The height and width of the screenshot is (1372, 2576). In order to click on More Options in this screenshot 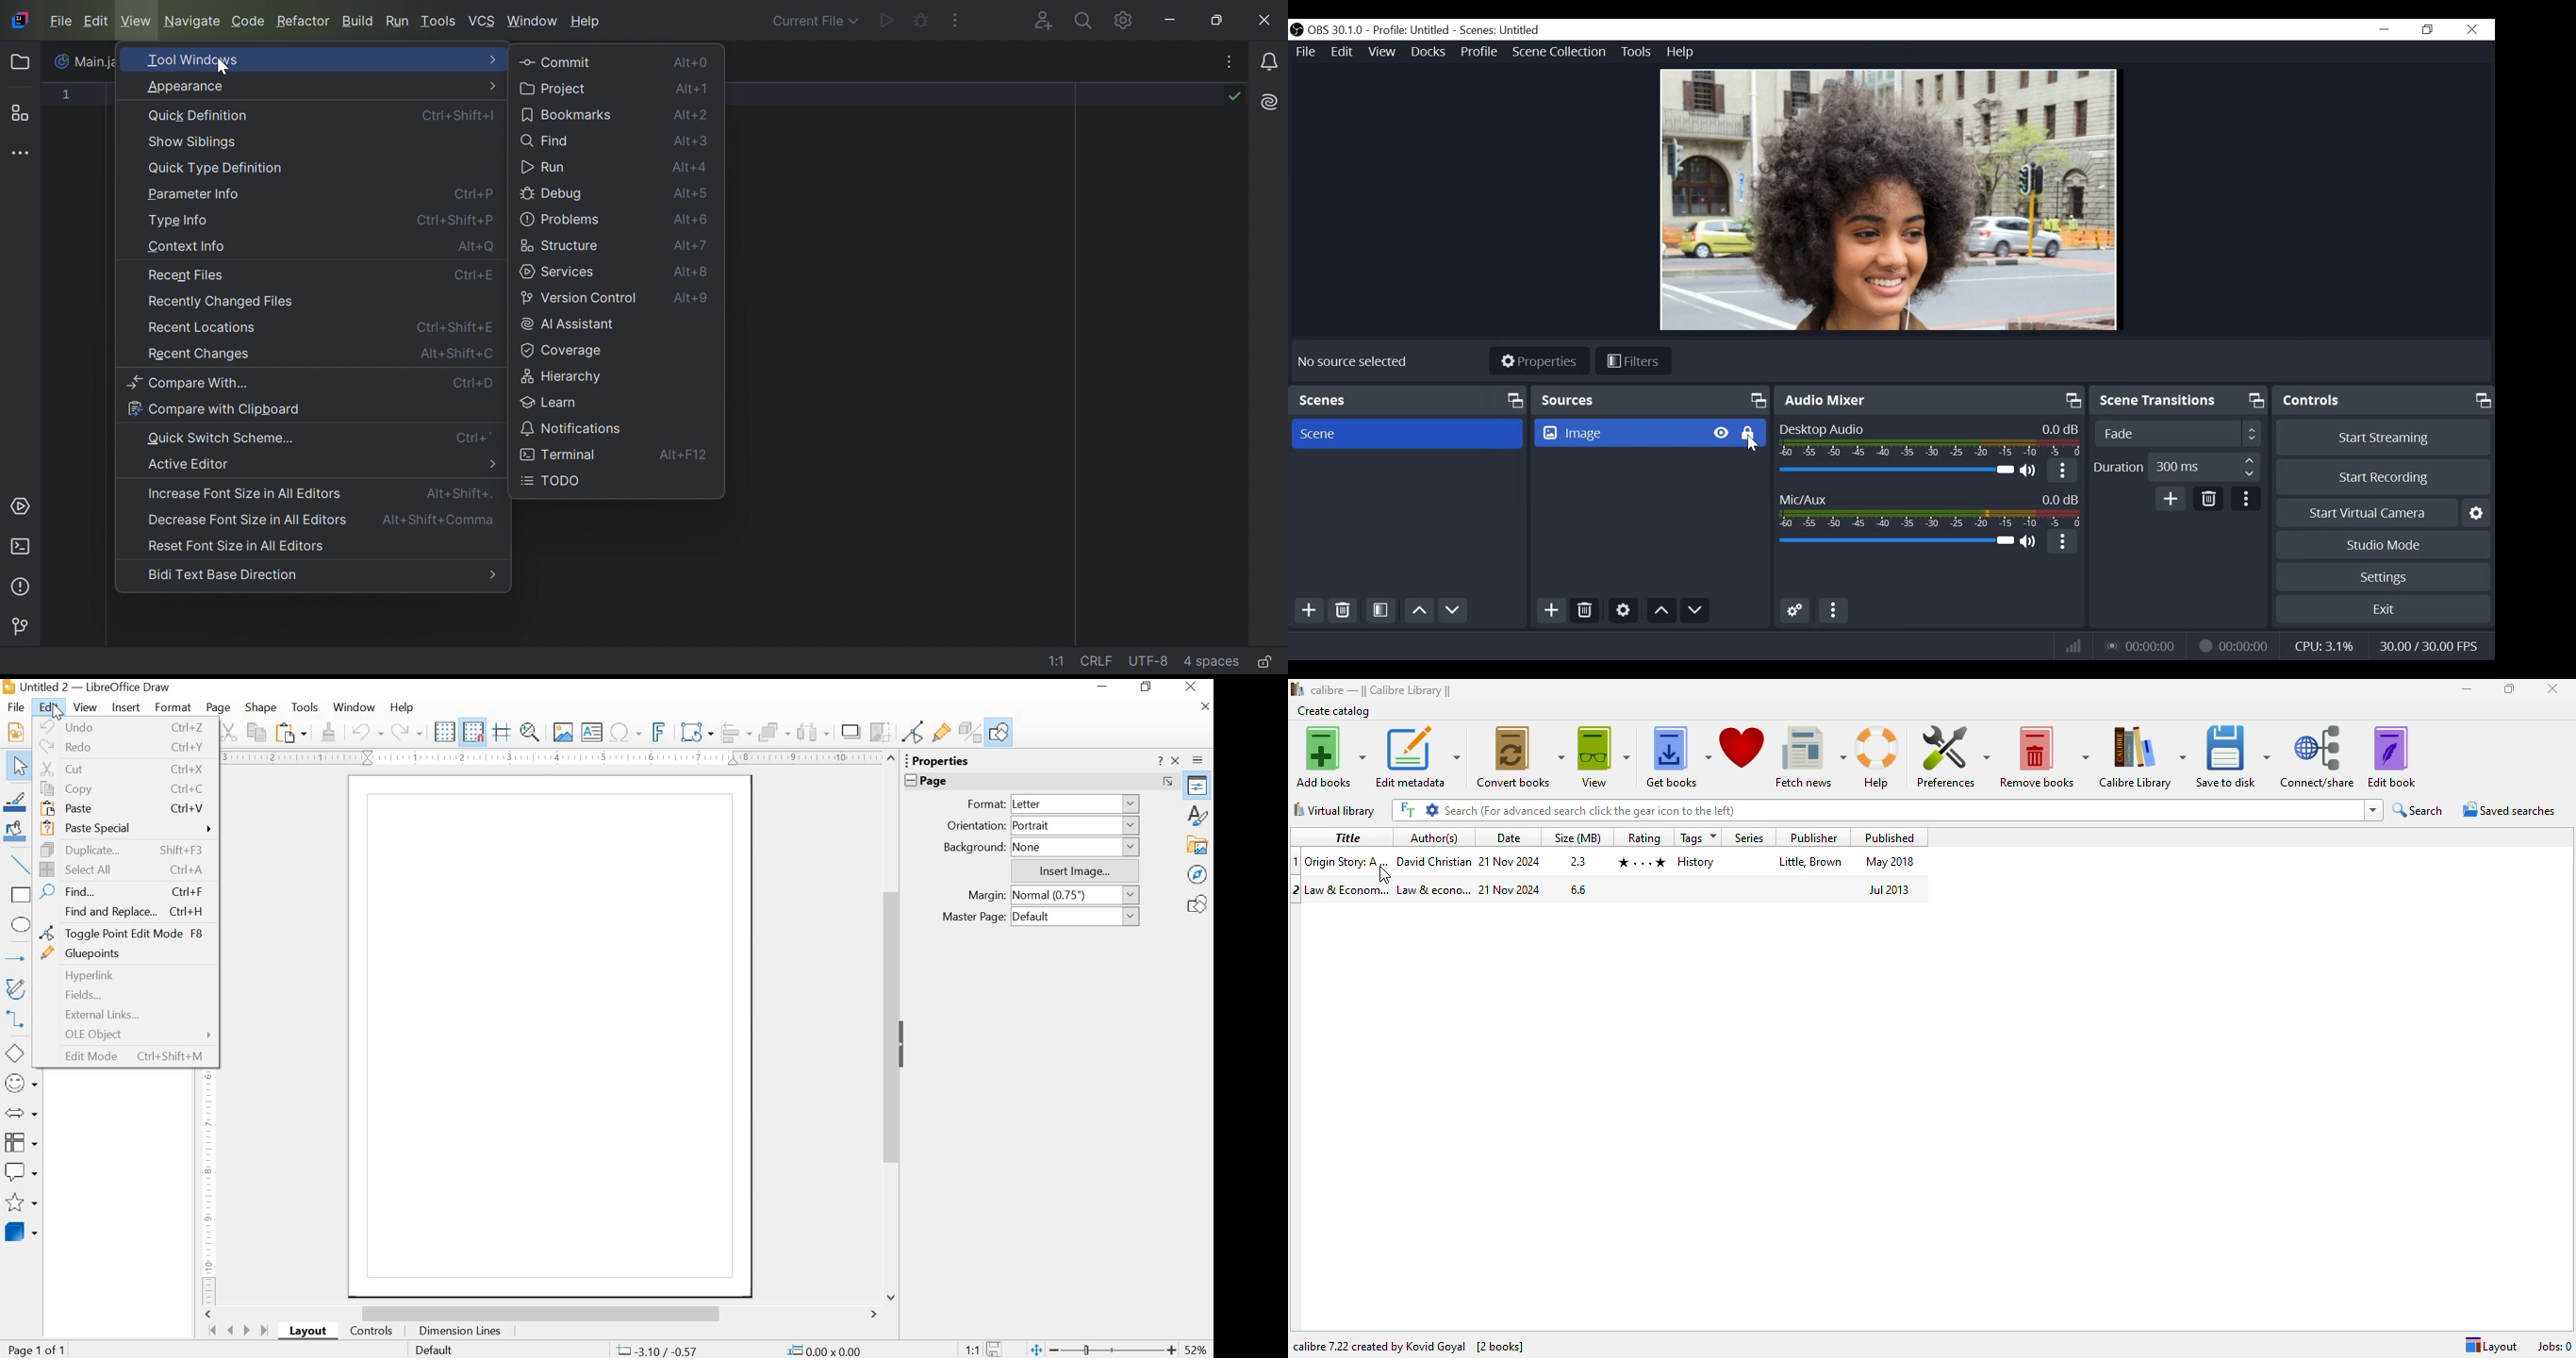, I will do `click(1834, 610)`.